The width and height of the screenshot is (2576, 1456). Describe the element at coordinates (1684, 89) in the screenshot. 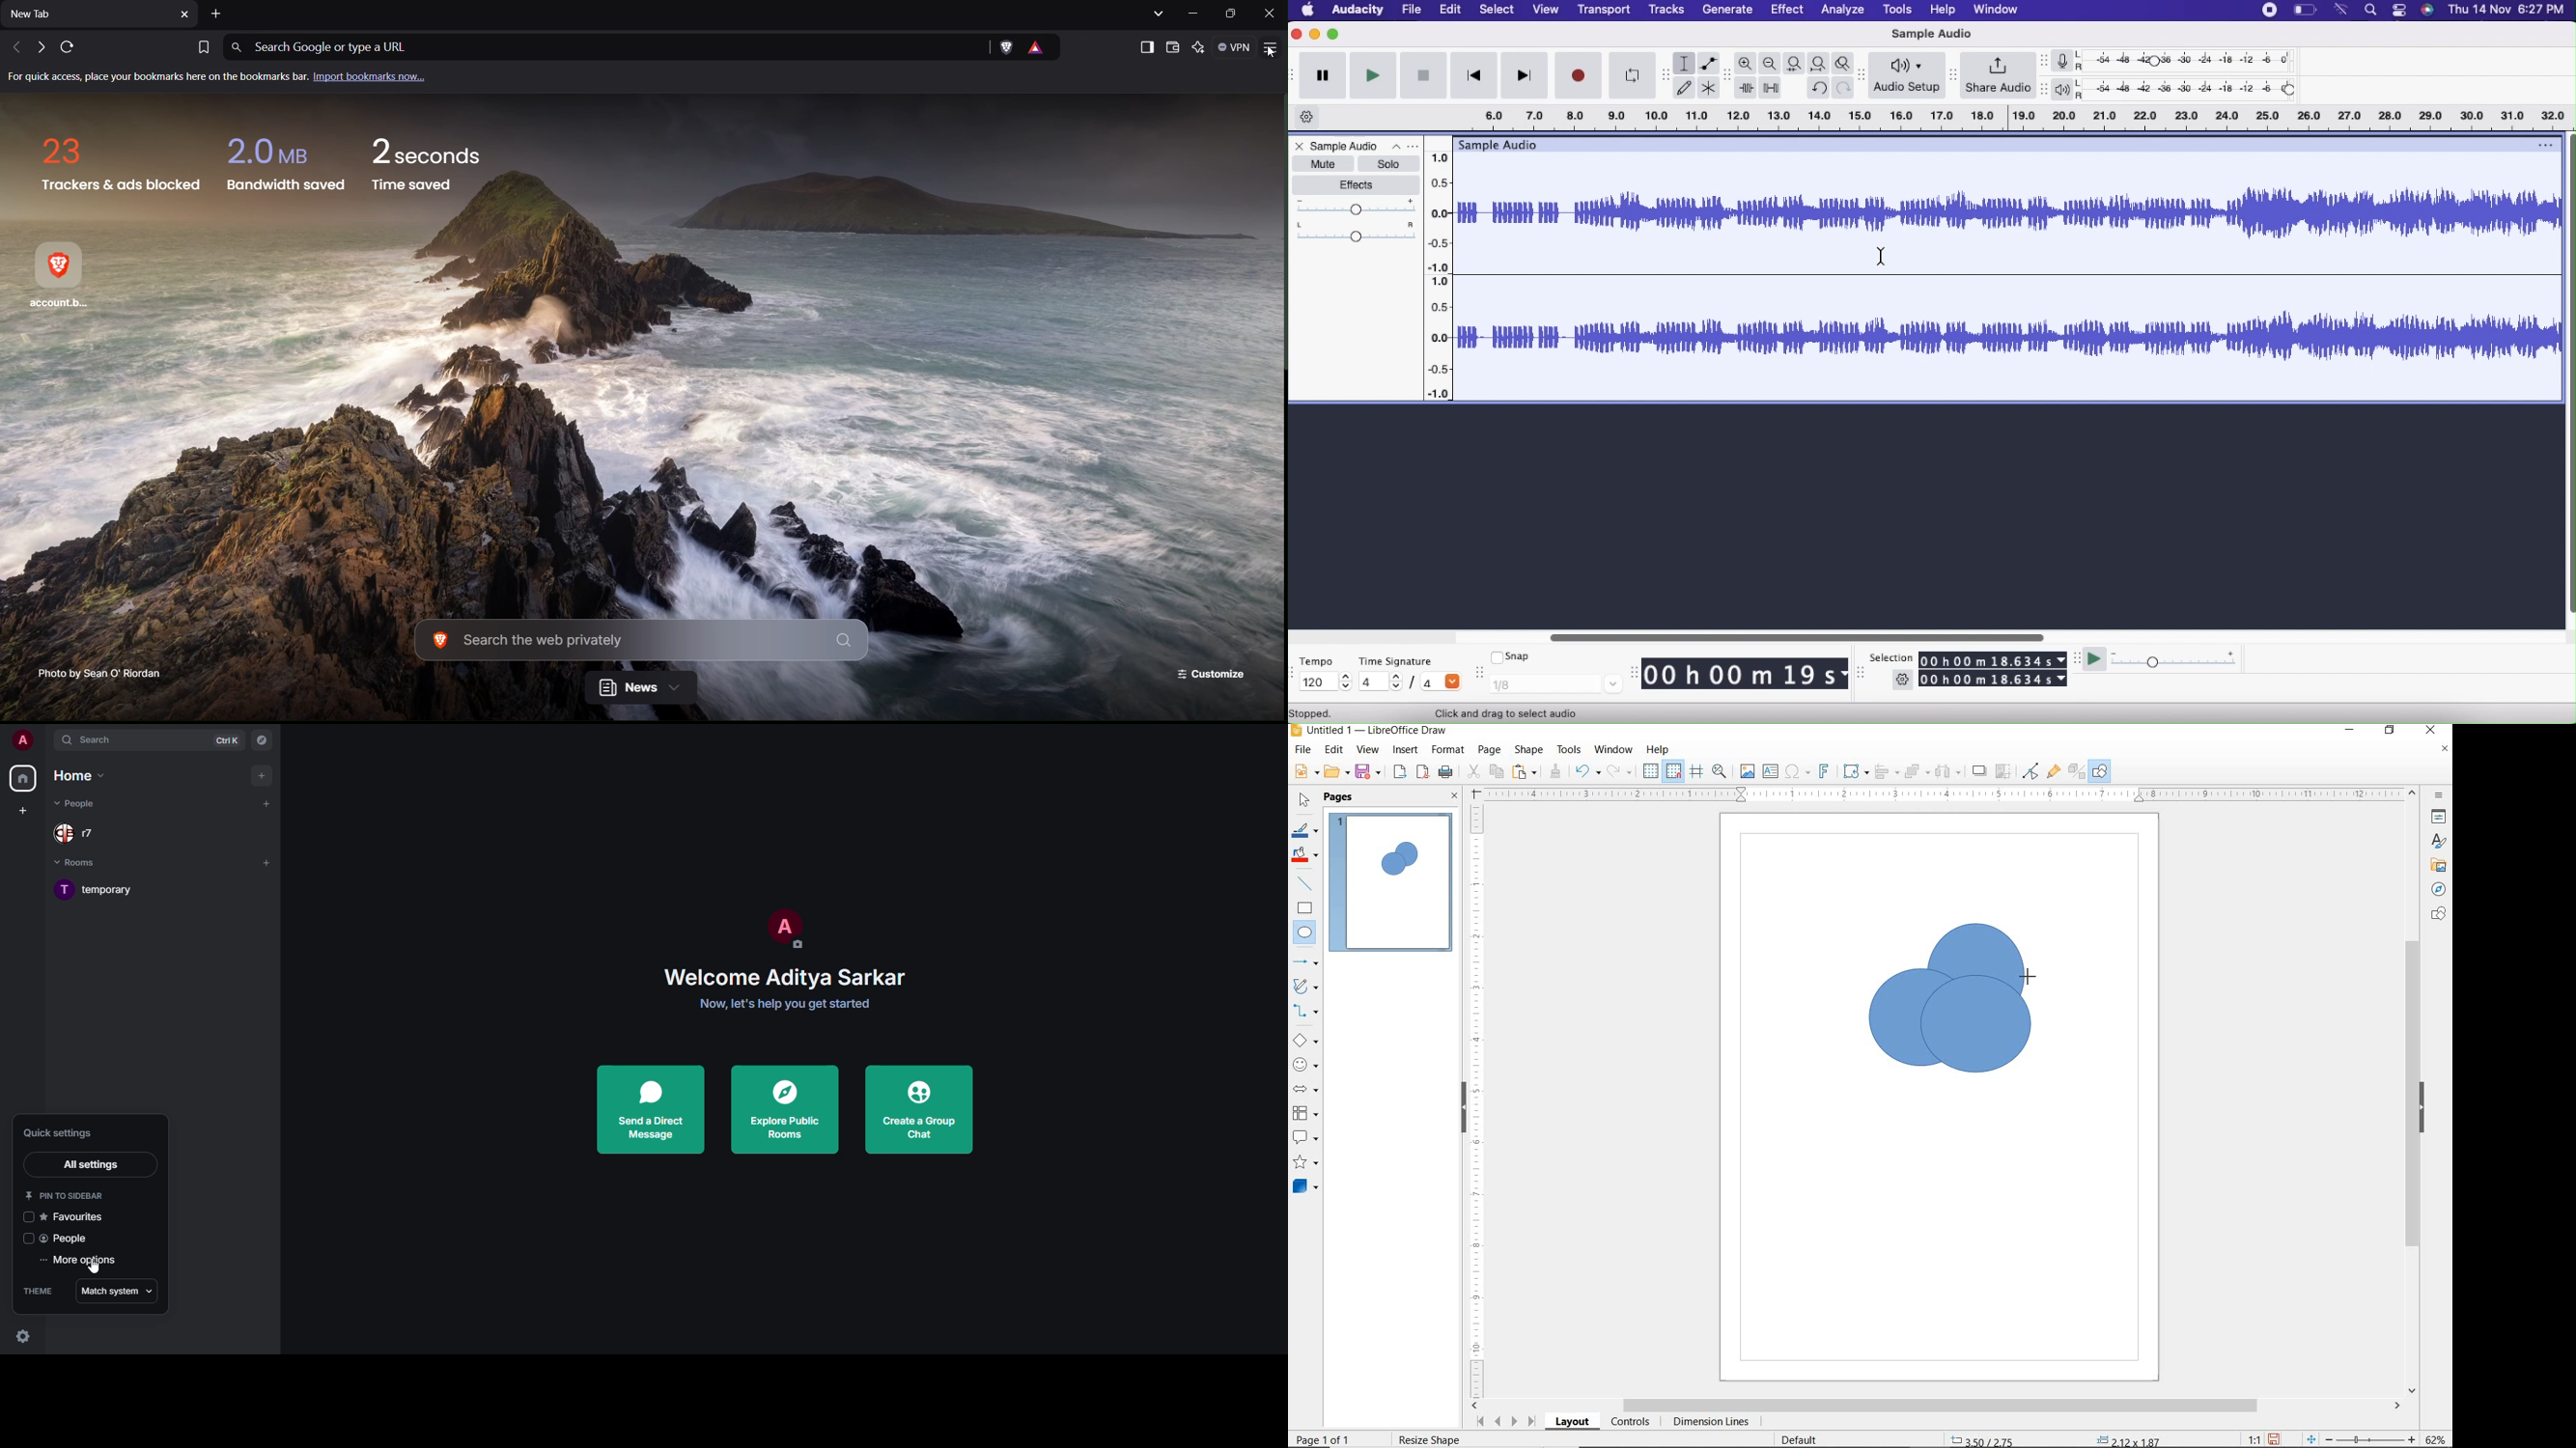

I see `Draw Tool` at that location.